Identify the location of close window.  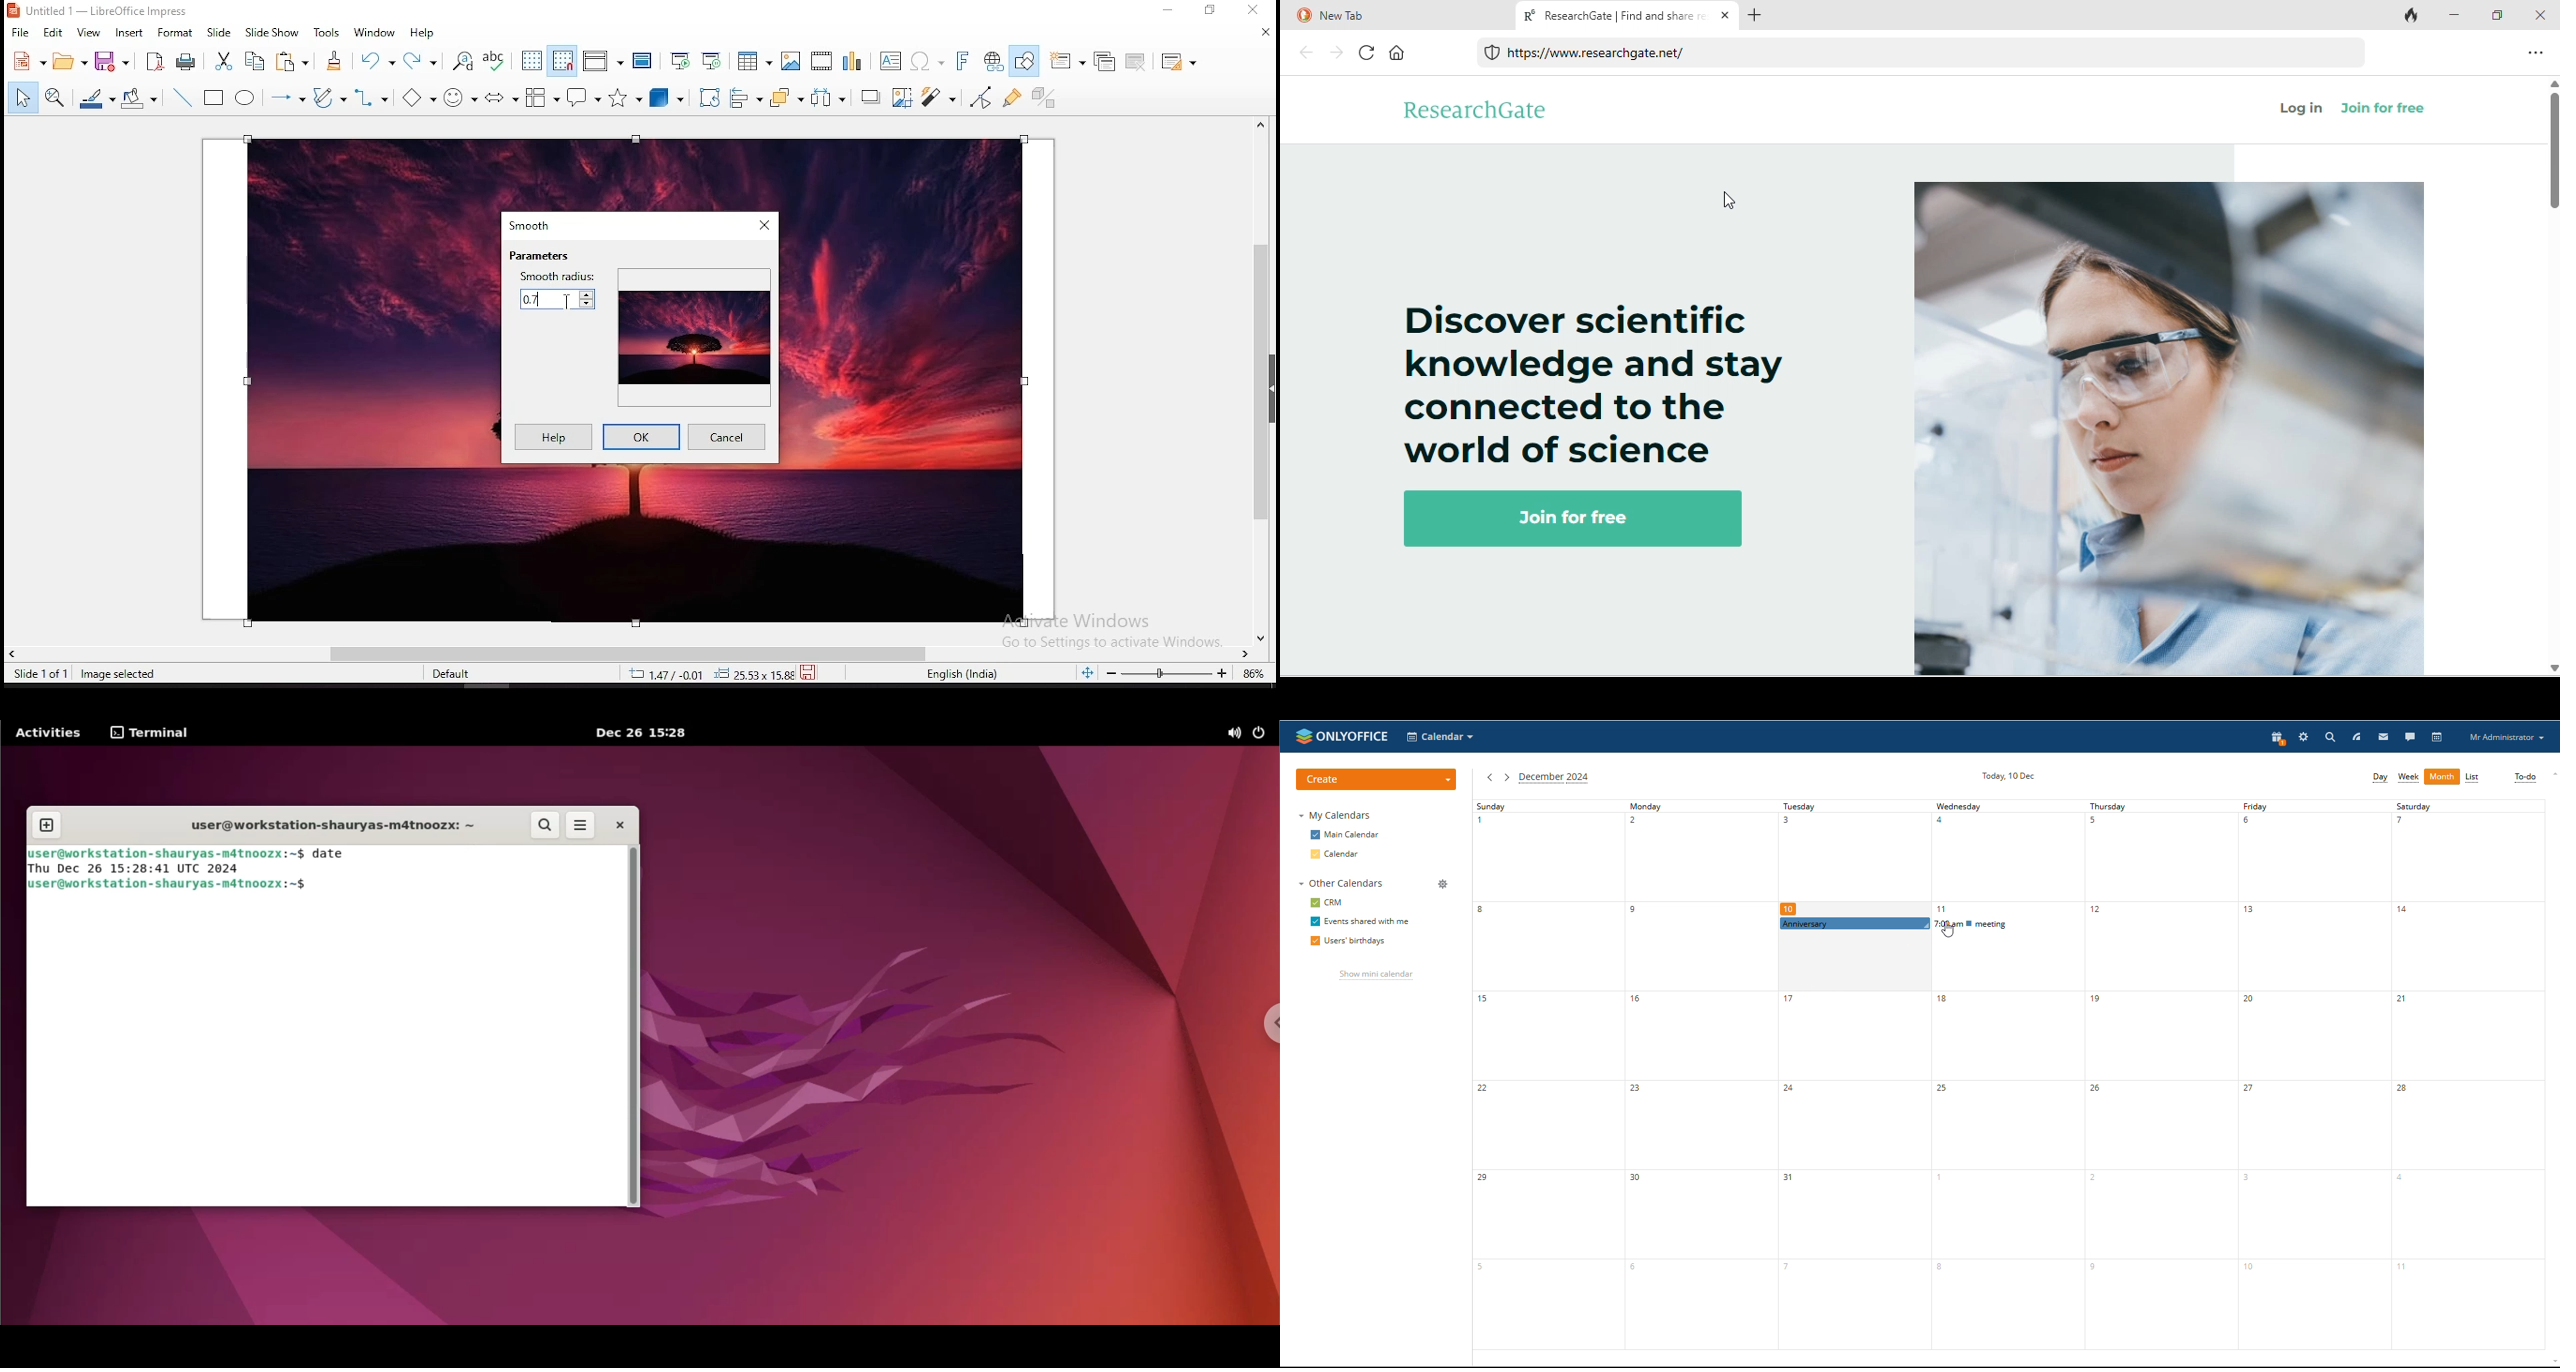
(1253, 11).